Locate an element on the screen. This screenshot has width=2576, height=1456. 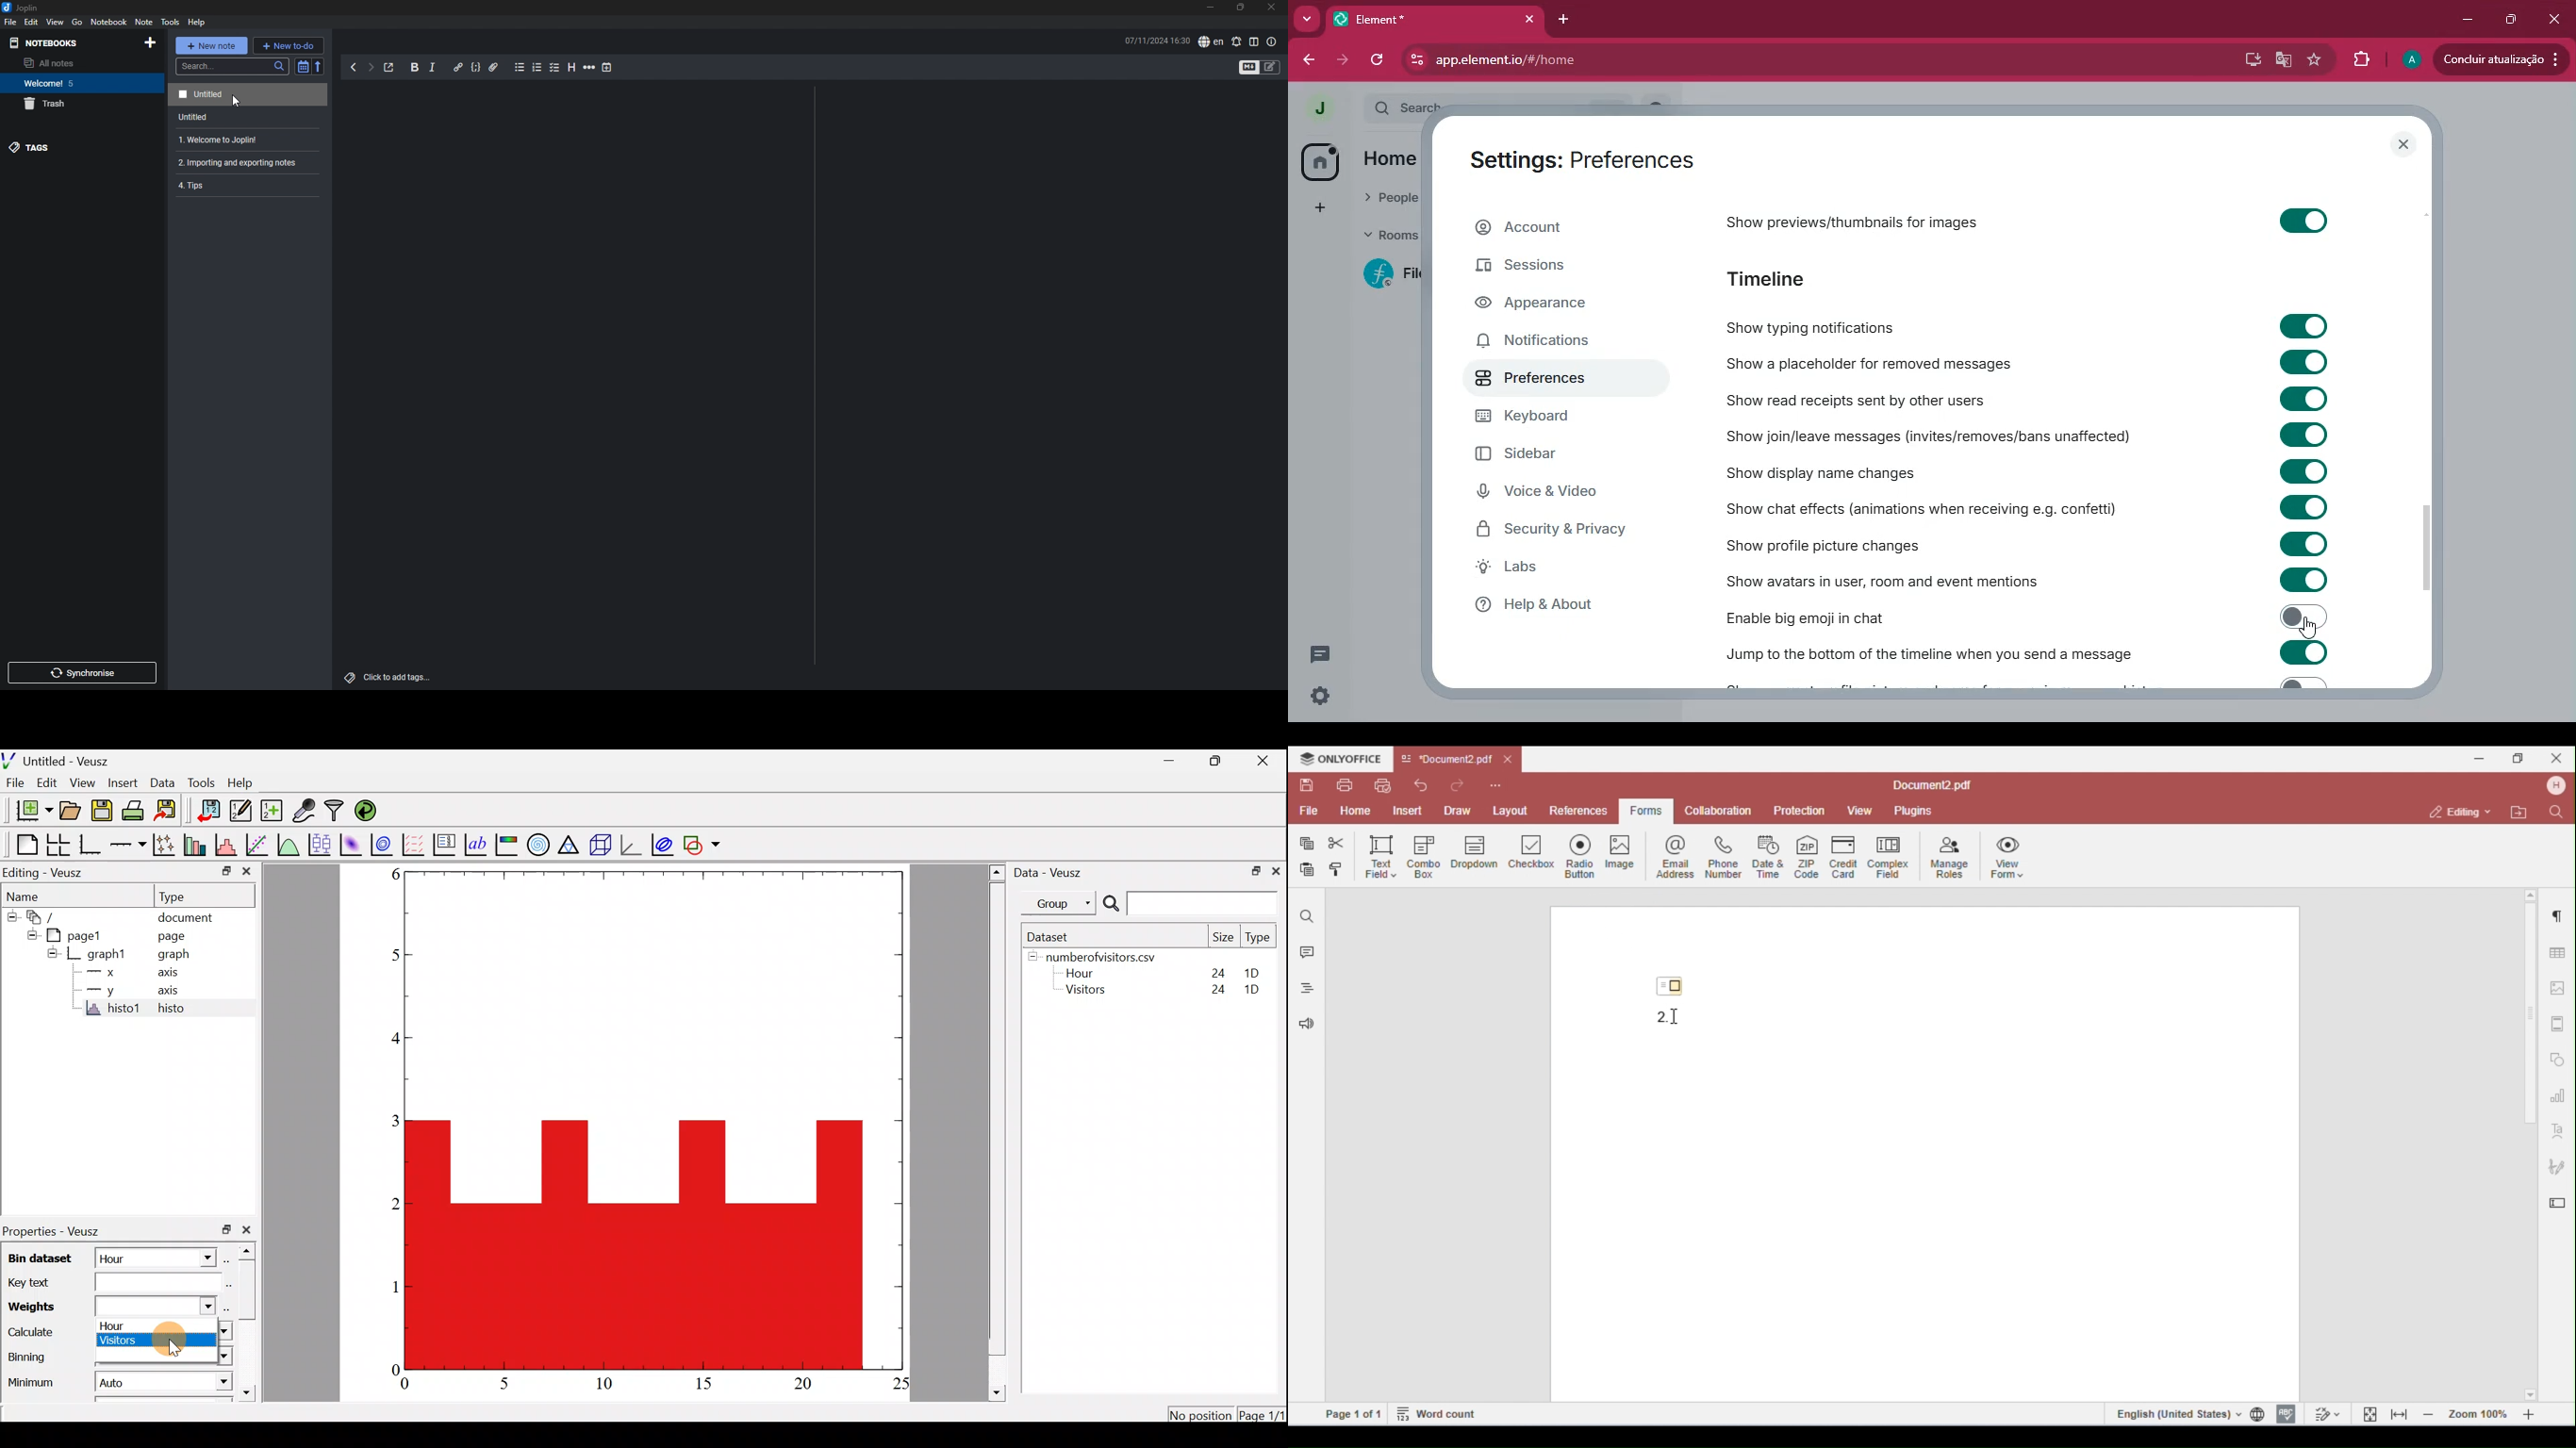
expand is located at coordinates (1353, 109).